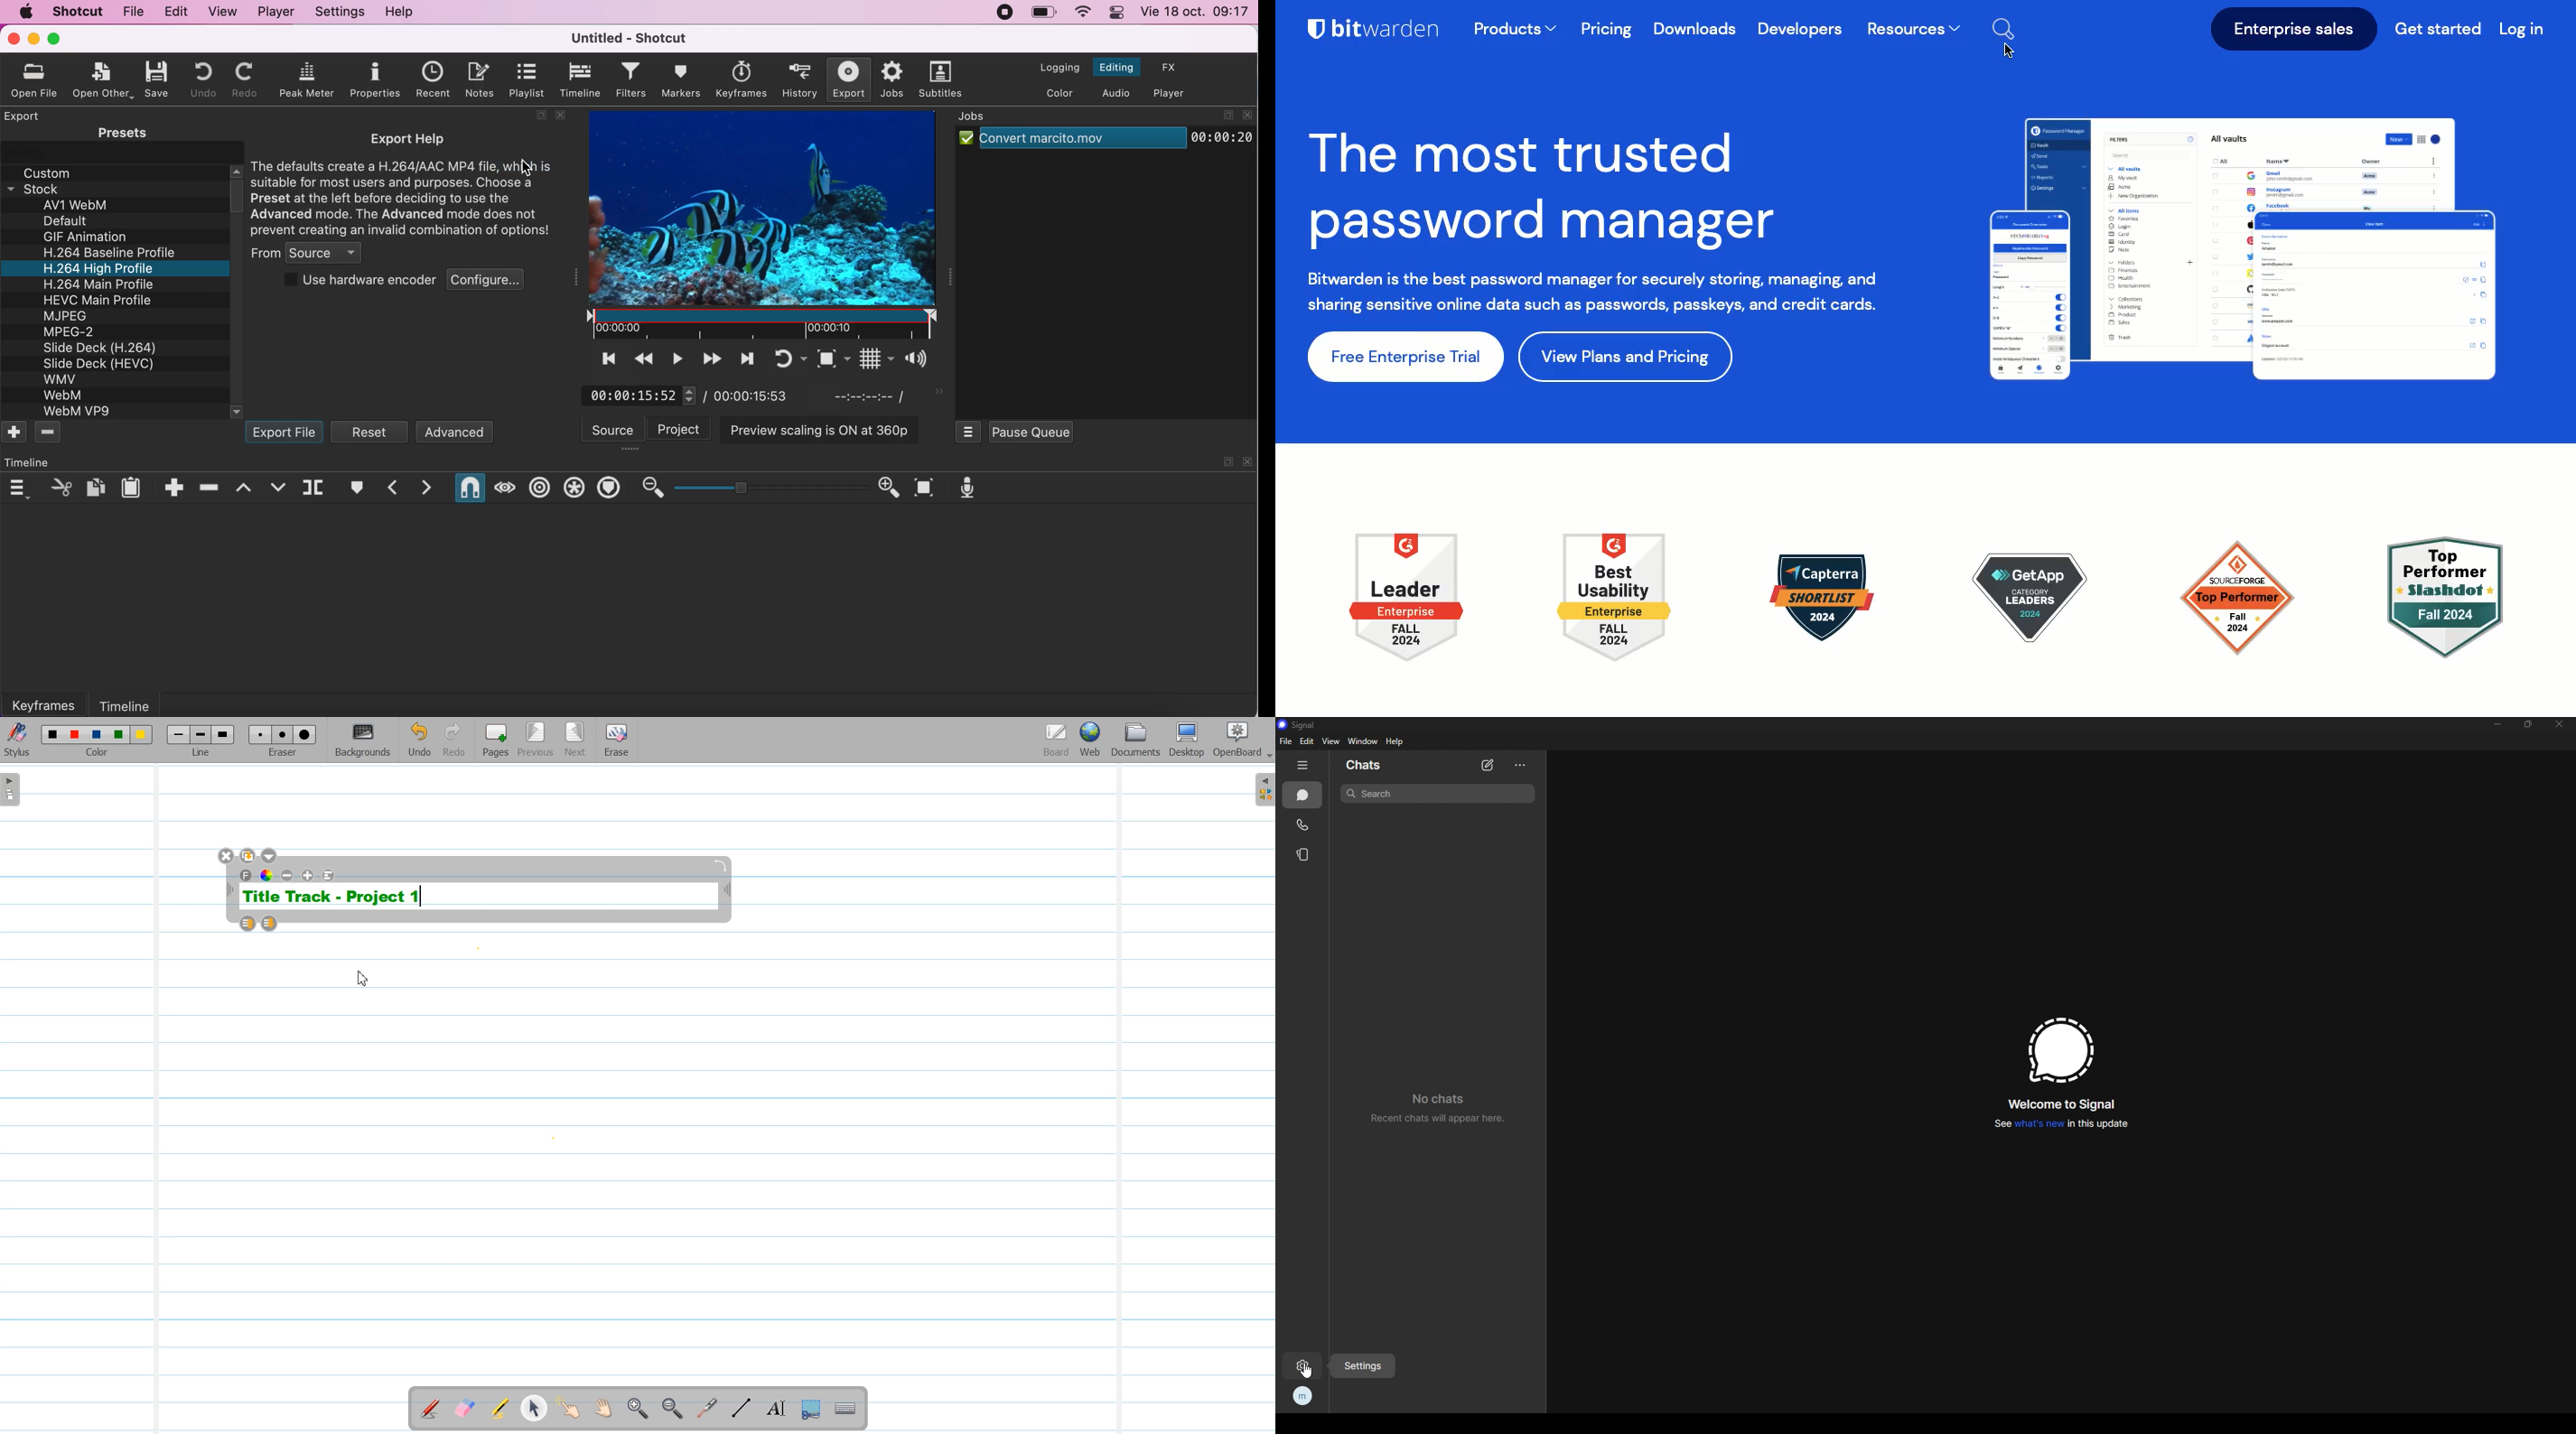 The width and height of the screenshot is (2576, 1456). What do you see at coordinates (356, 489) in the screenshot?
I see `create/edit marker` at bounding box center [356, 489].